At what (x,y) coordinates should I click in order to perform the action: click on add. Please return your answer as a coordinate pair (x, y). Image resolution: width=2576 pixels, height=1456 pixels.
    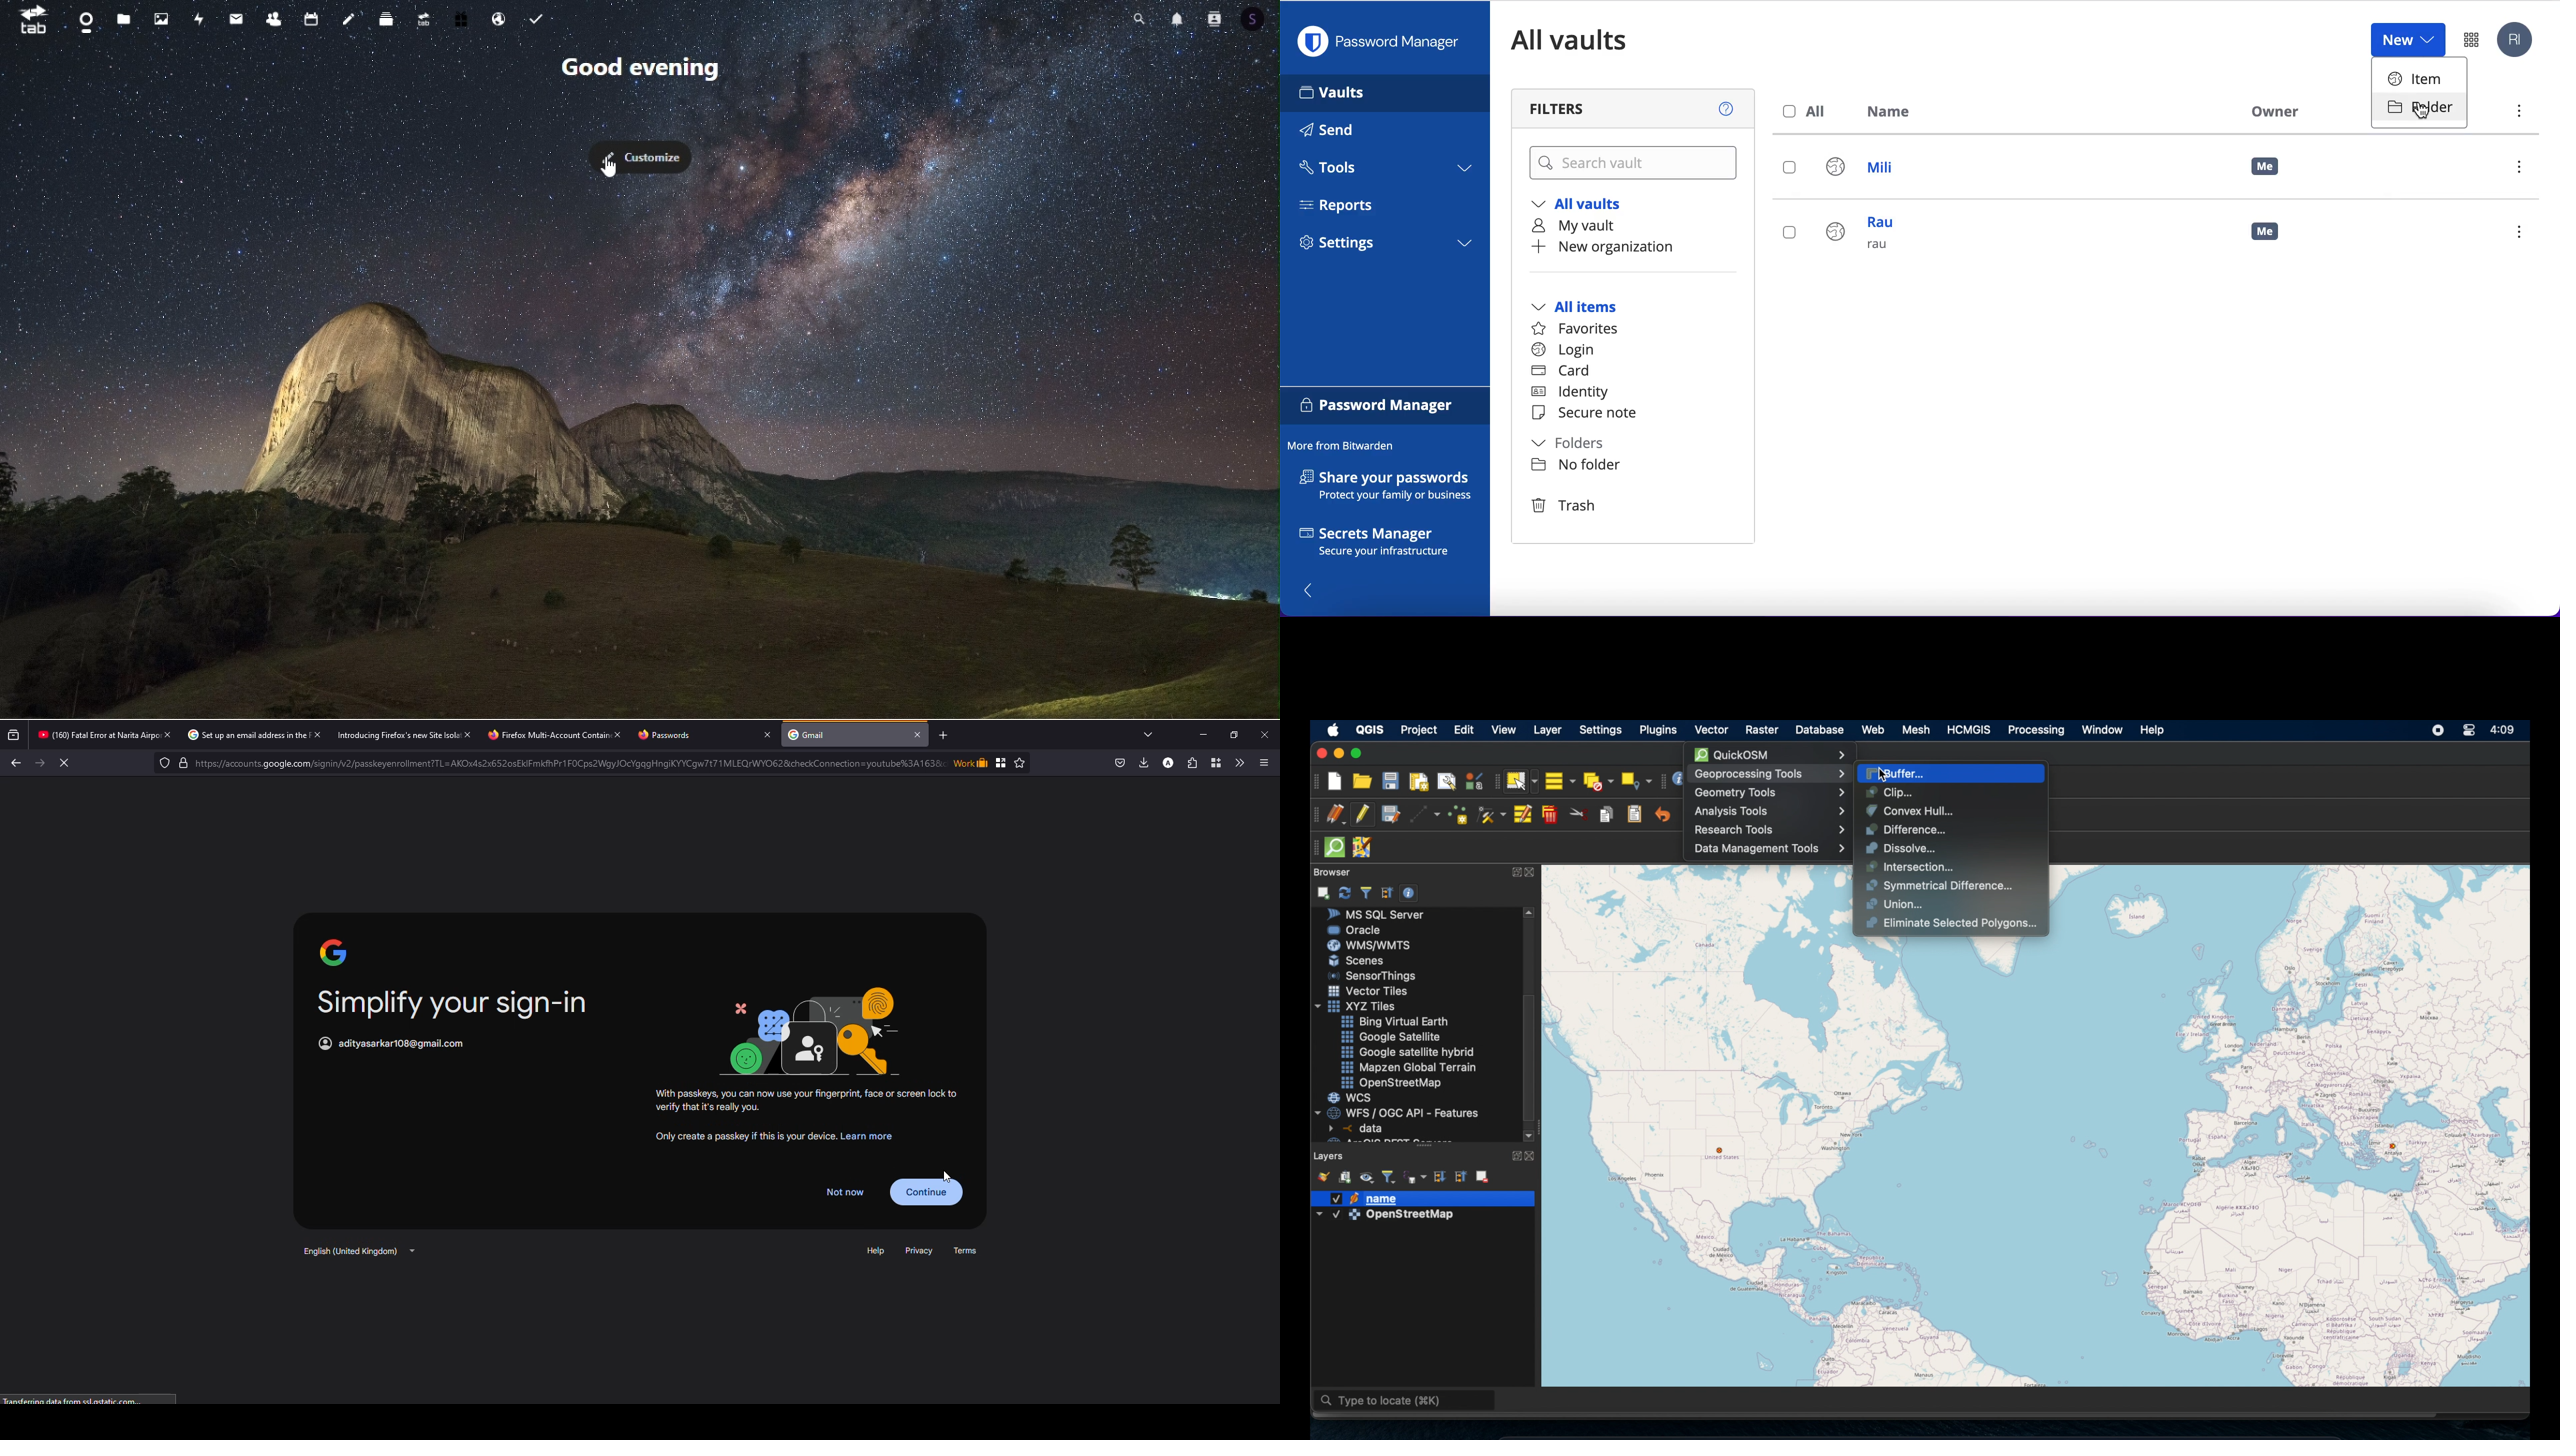
    Looking at the image, I should click on (943, 735).